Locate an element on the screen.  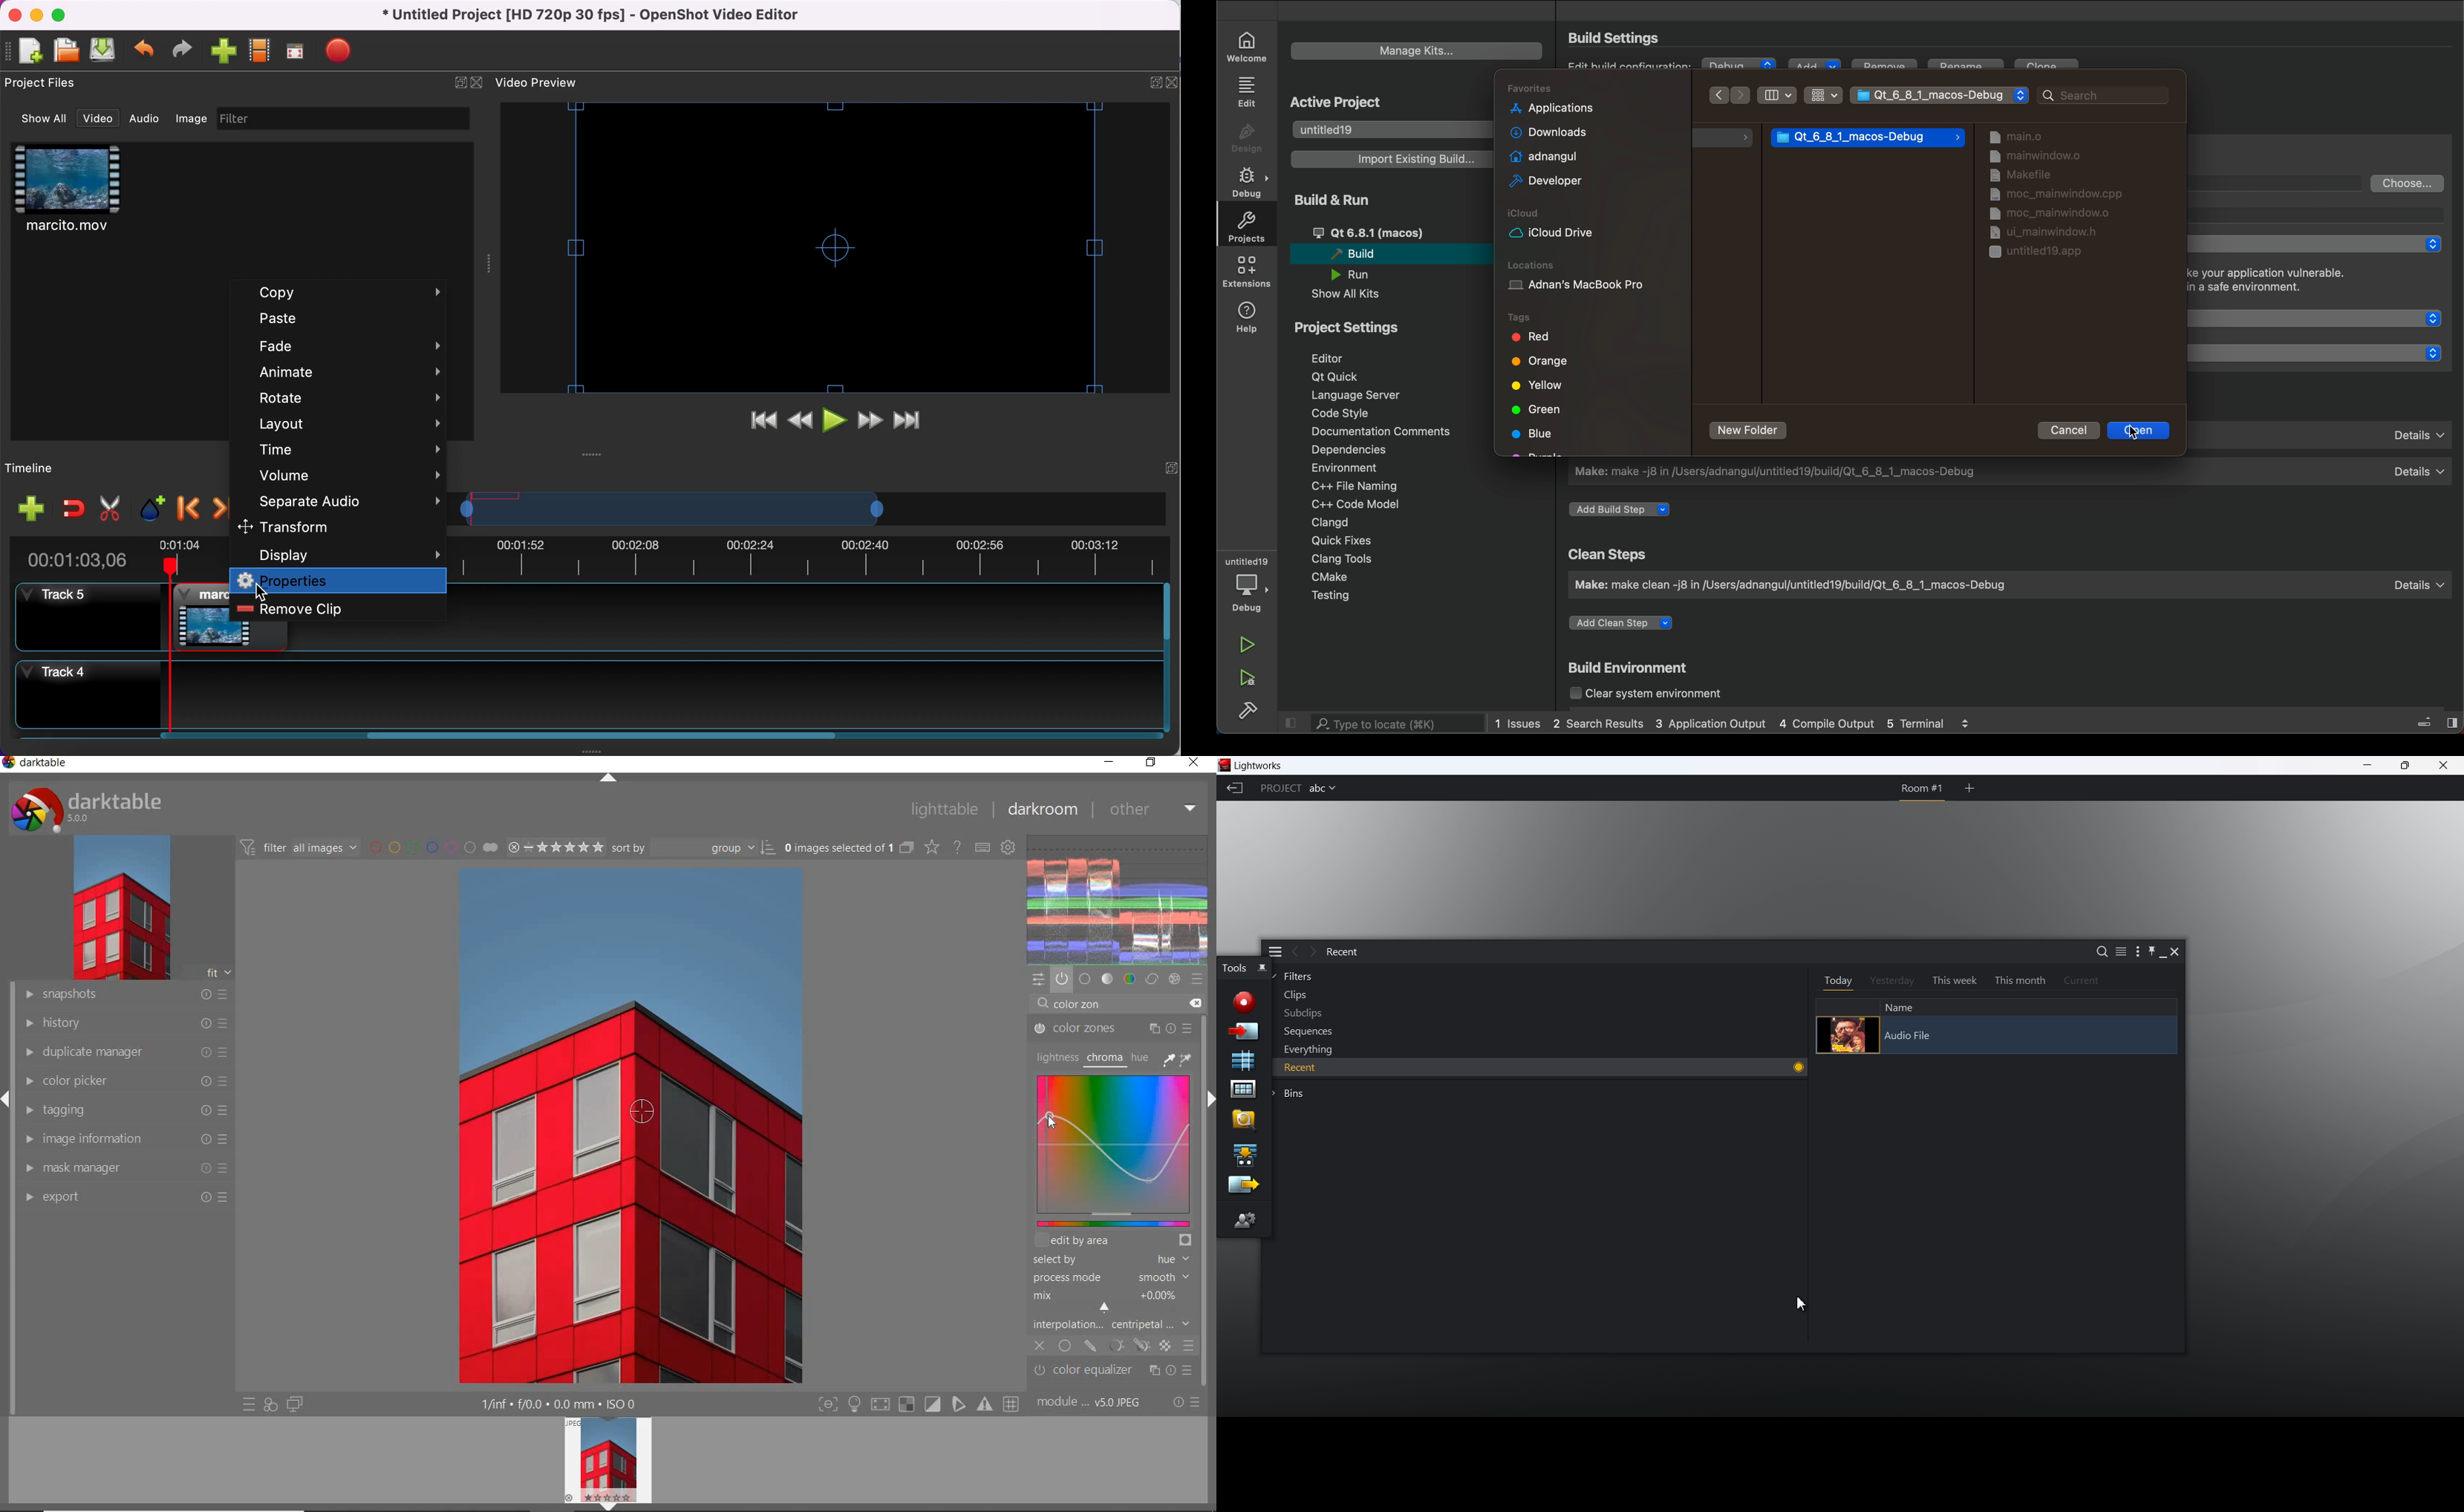
module order is located at coordinates (1093, 1403).